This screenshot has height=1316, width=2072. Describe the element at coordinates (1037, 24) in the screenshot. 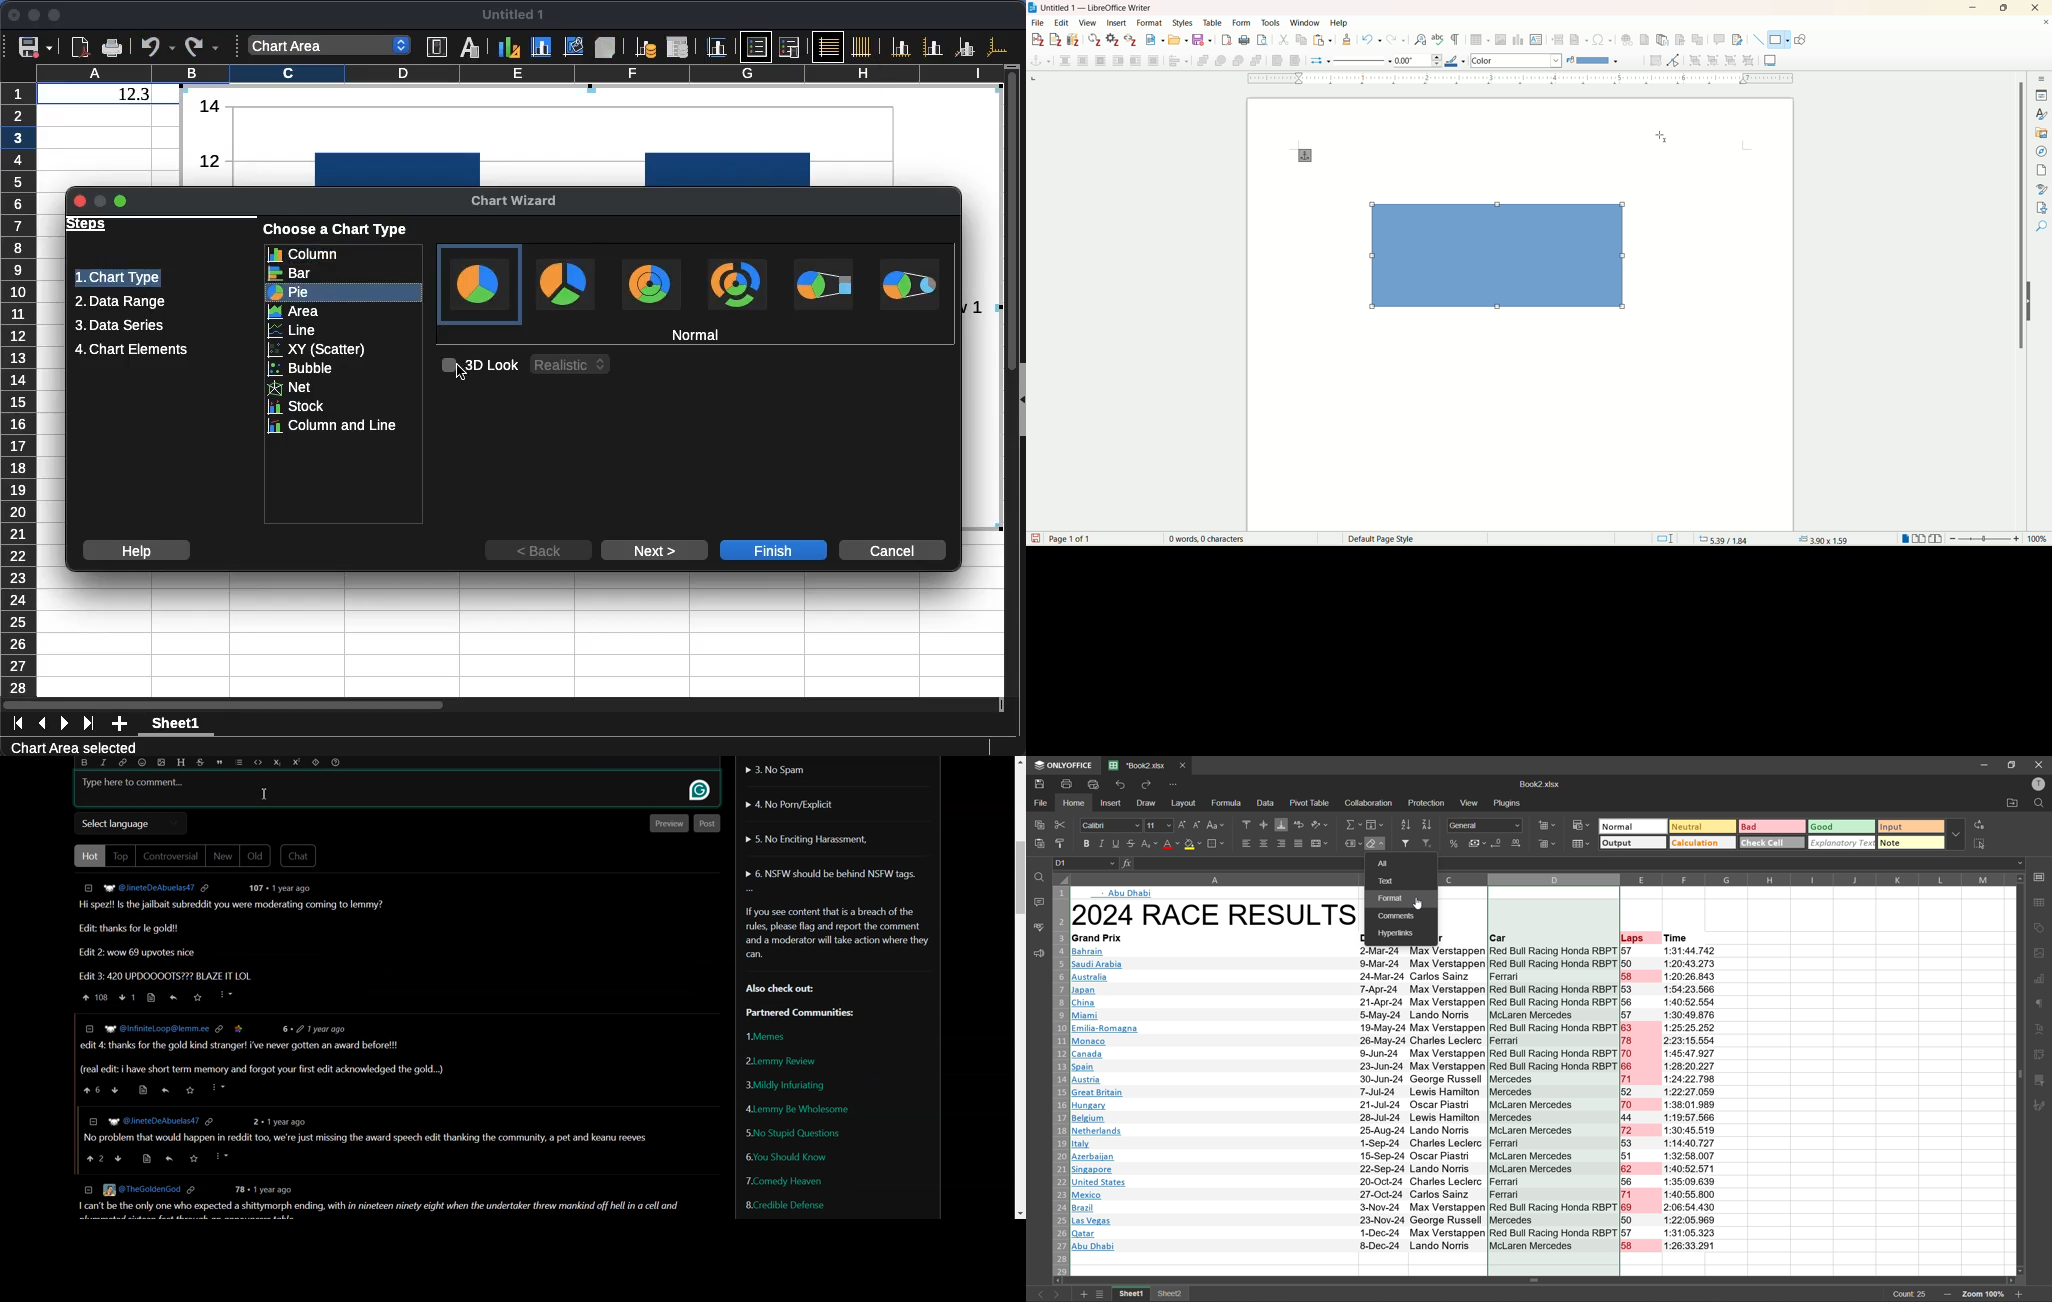

I see `file` at that location.